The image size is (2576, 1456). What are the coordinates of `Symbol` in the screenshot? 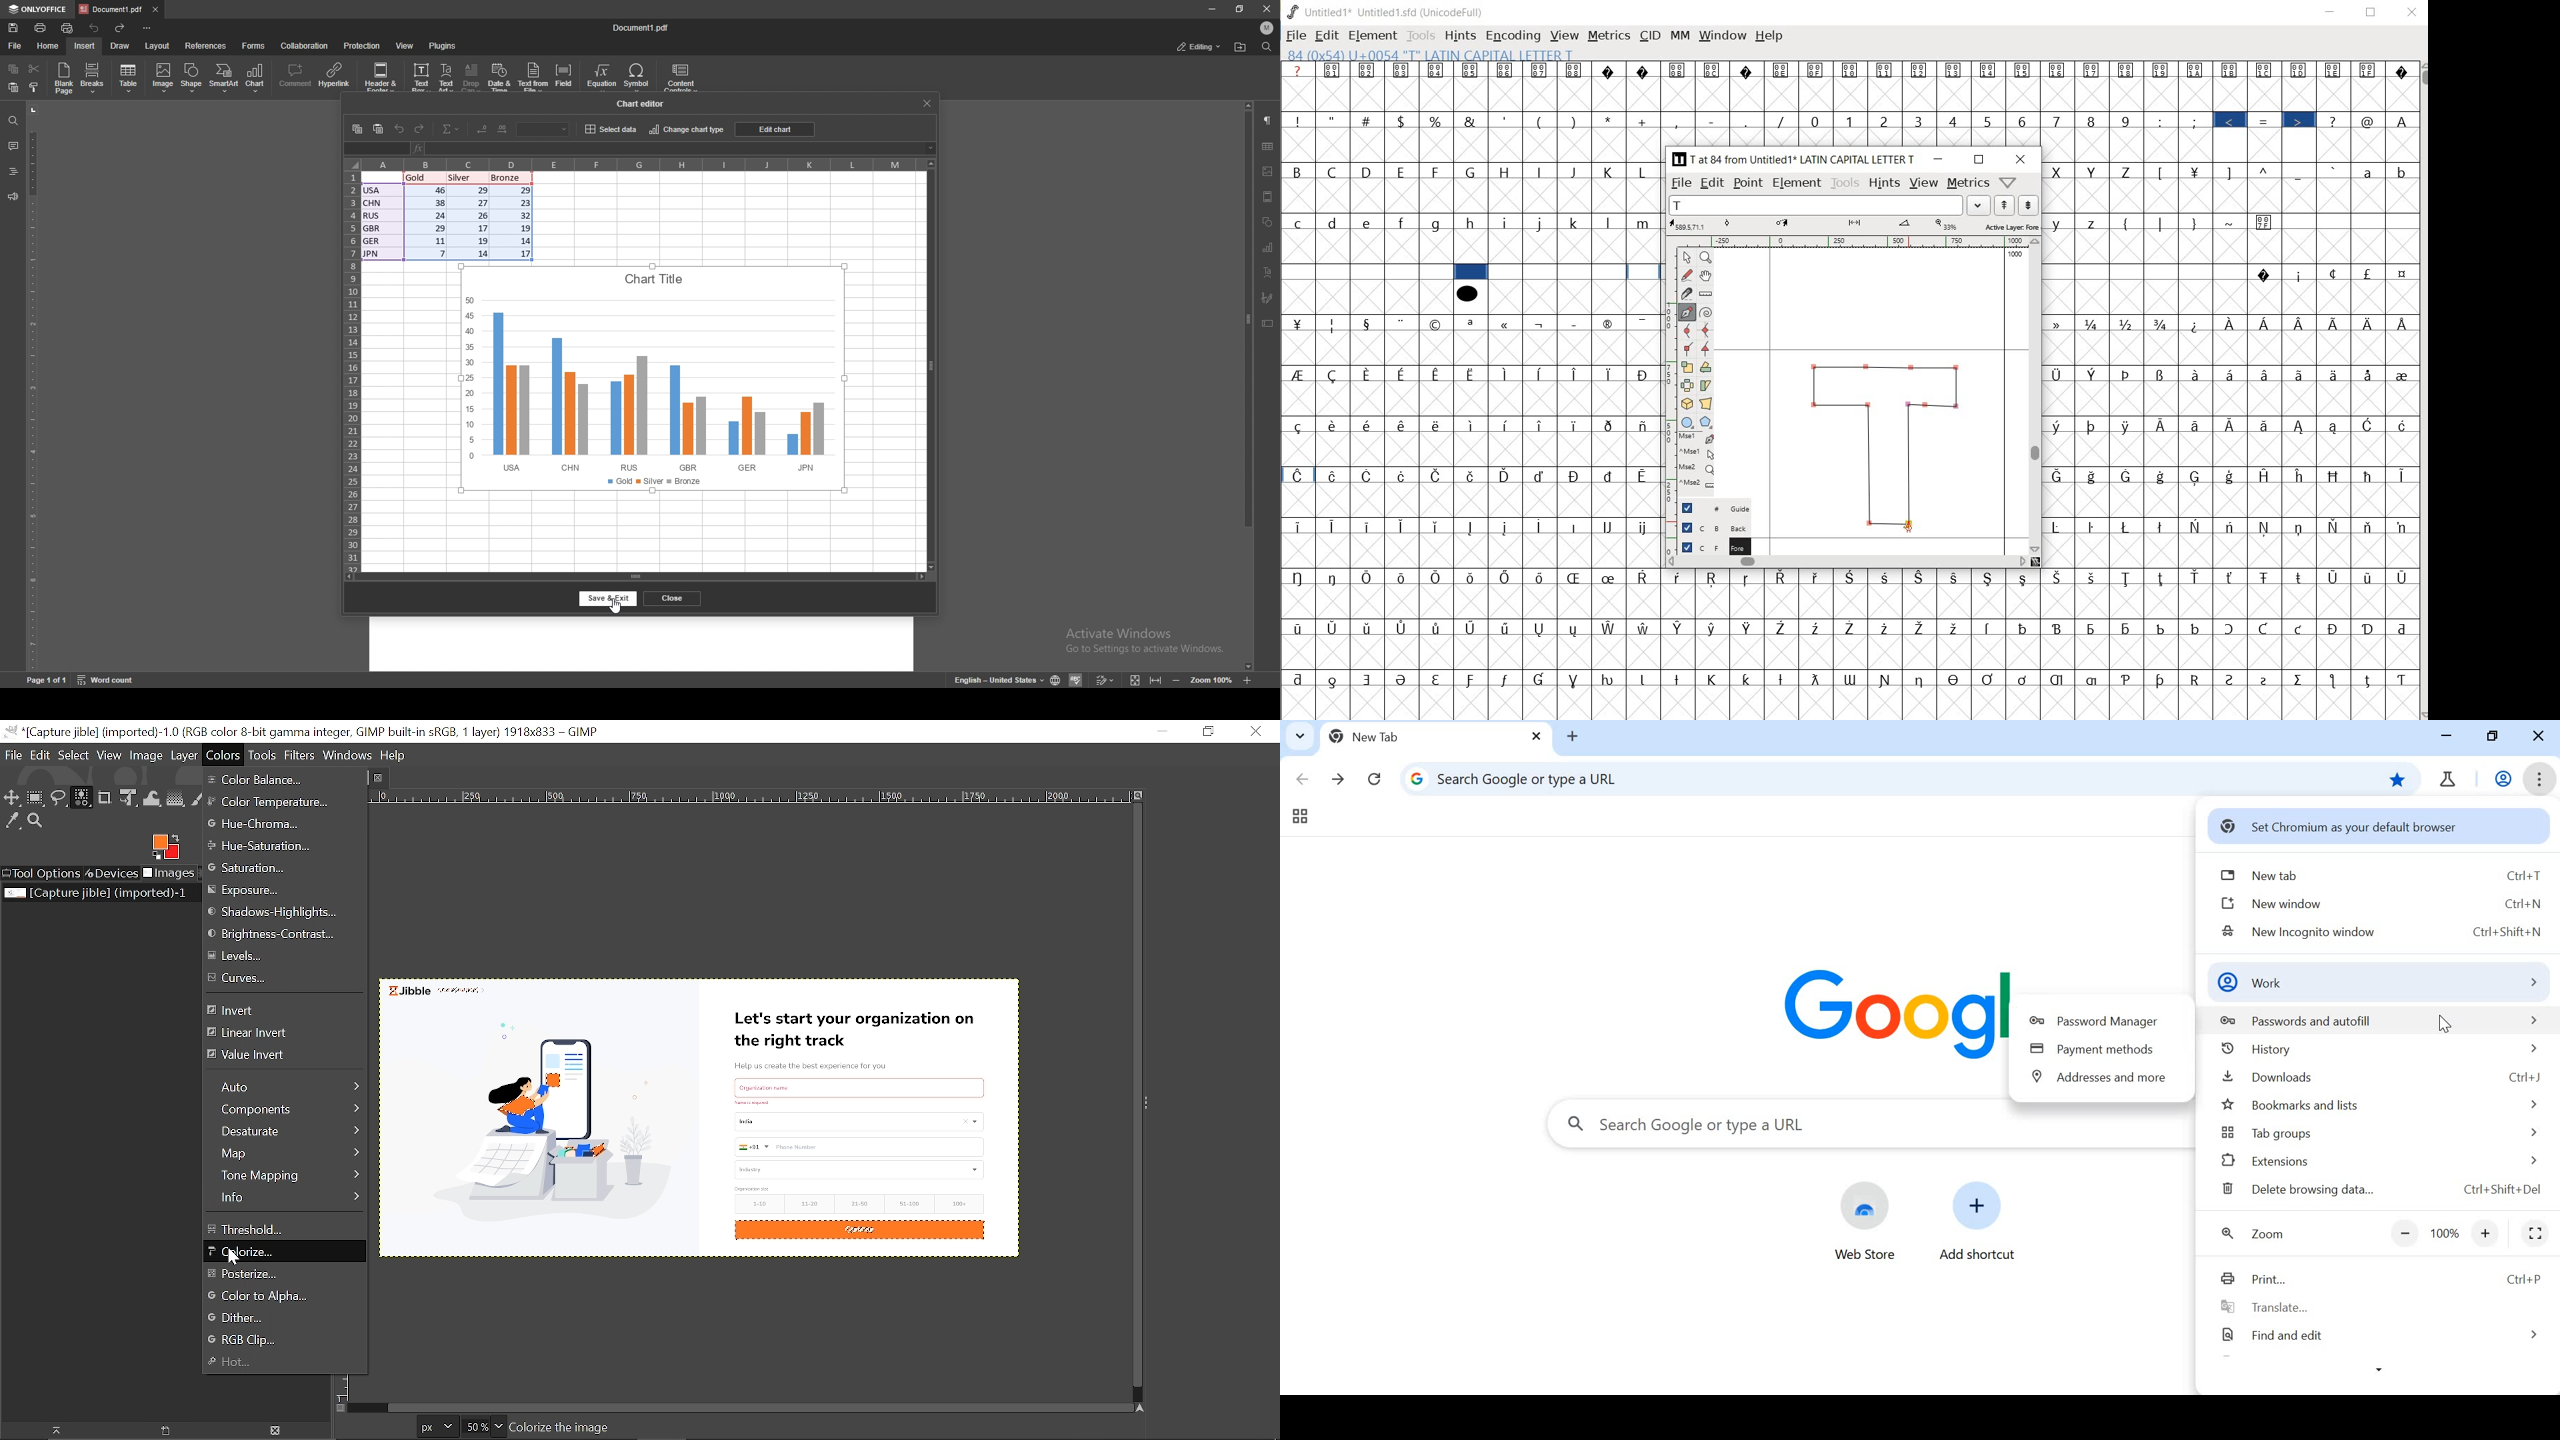 It's located at (2335, 681).